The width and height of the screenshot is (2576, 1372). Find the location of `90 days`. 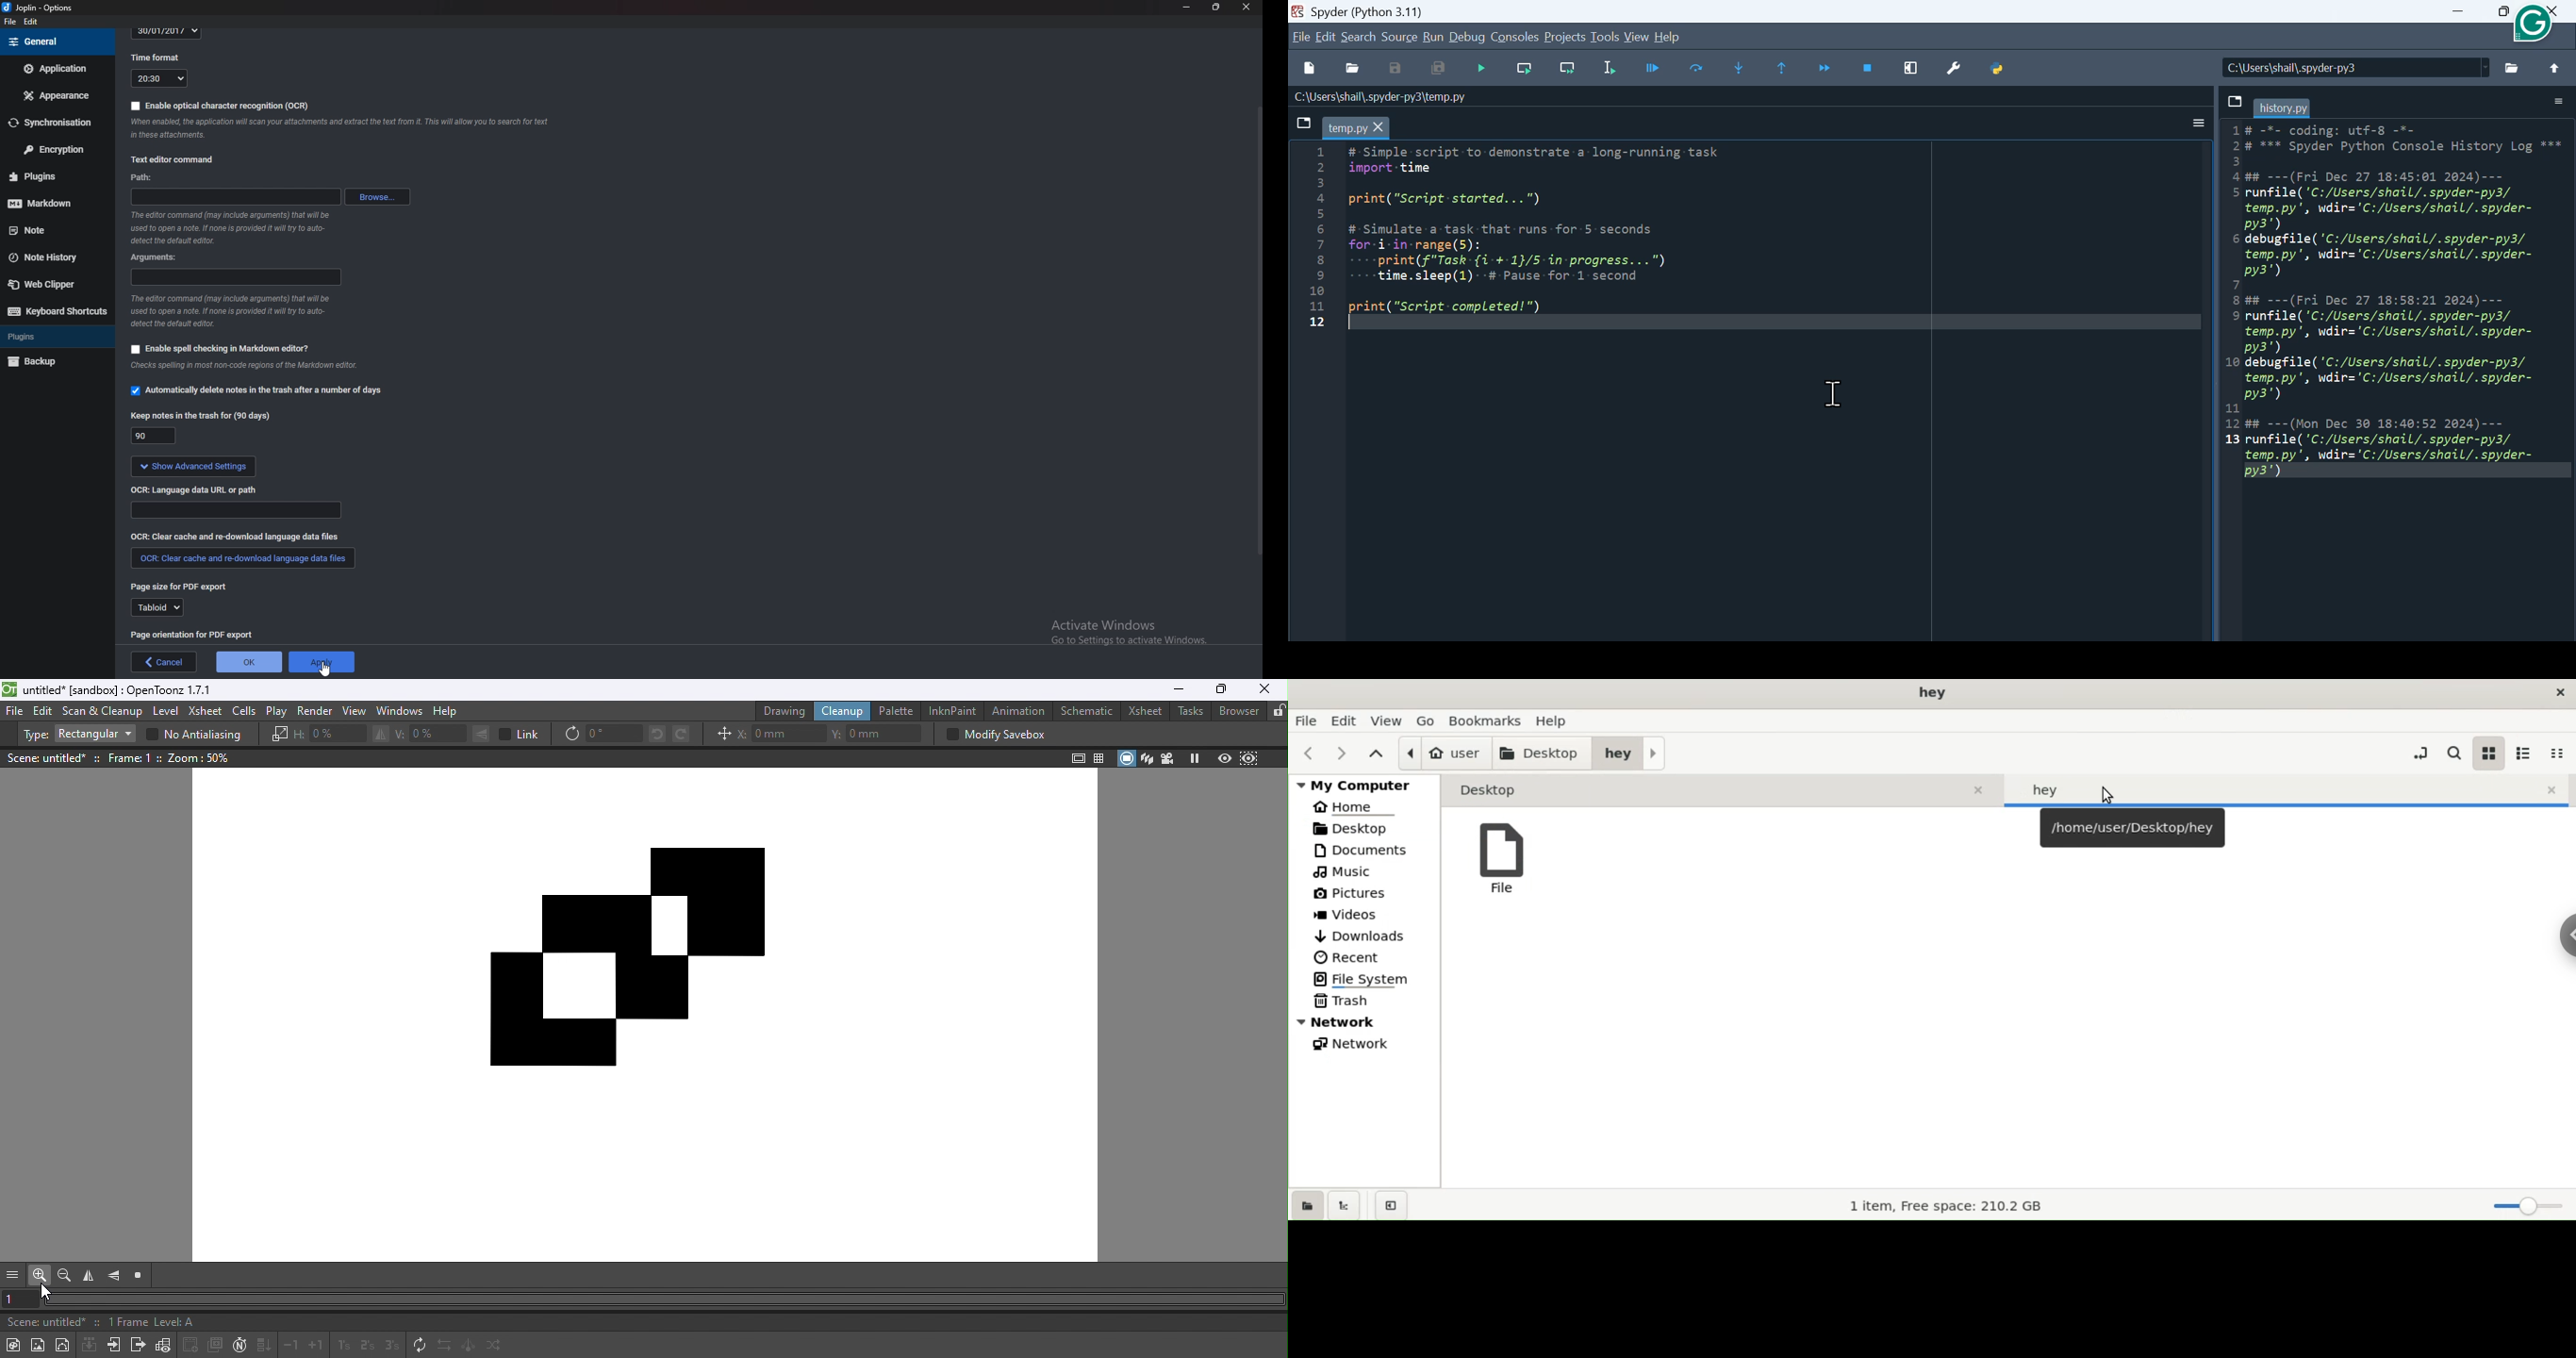

90 days is located at coordinates (155, 437).